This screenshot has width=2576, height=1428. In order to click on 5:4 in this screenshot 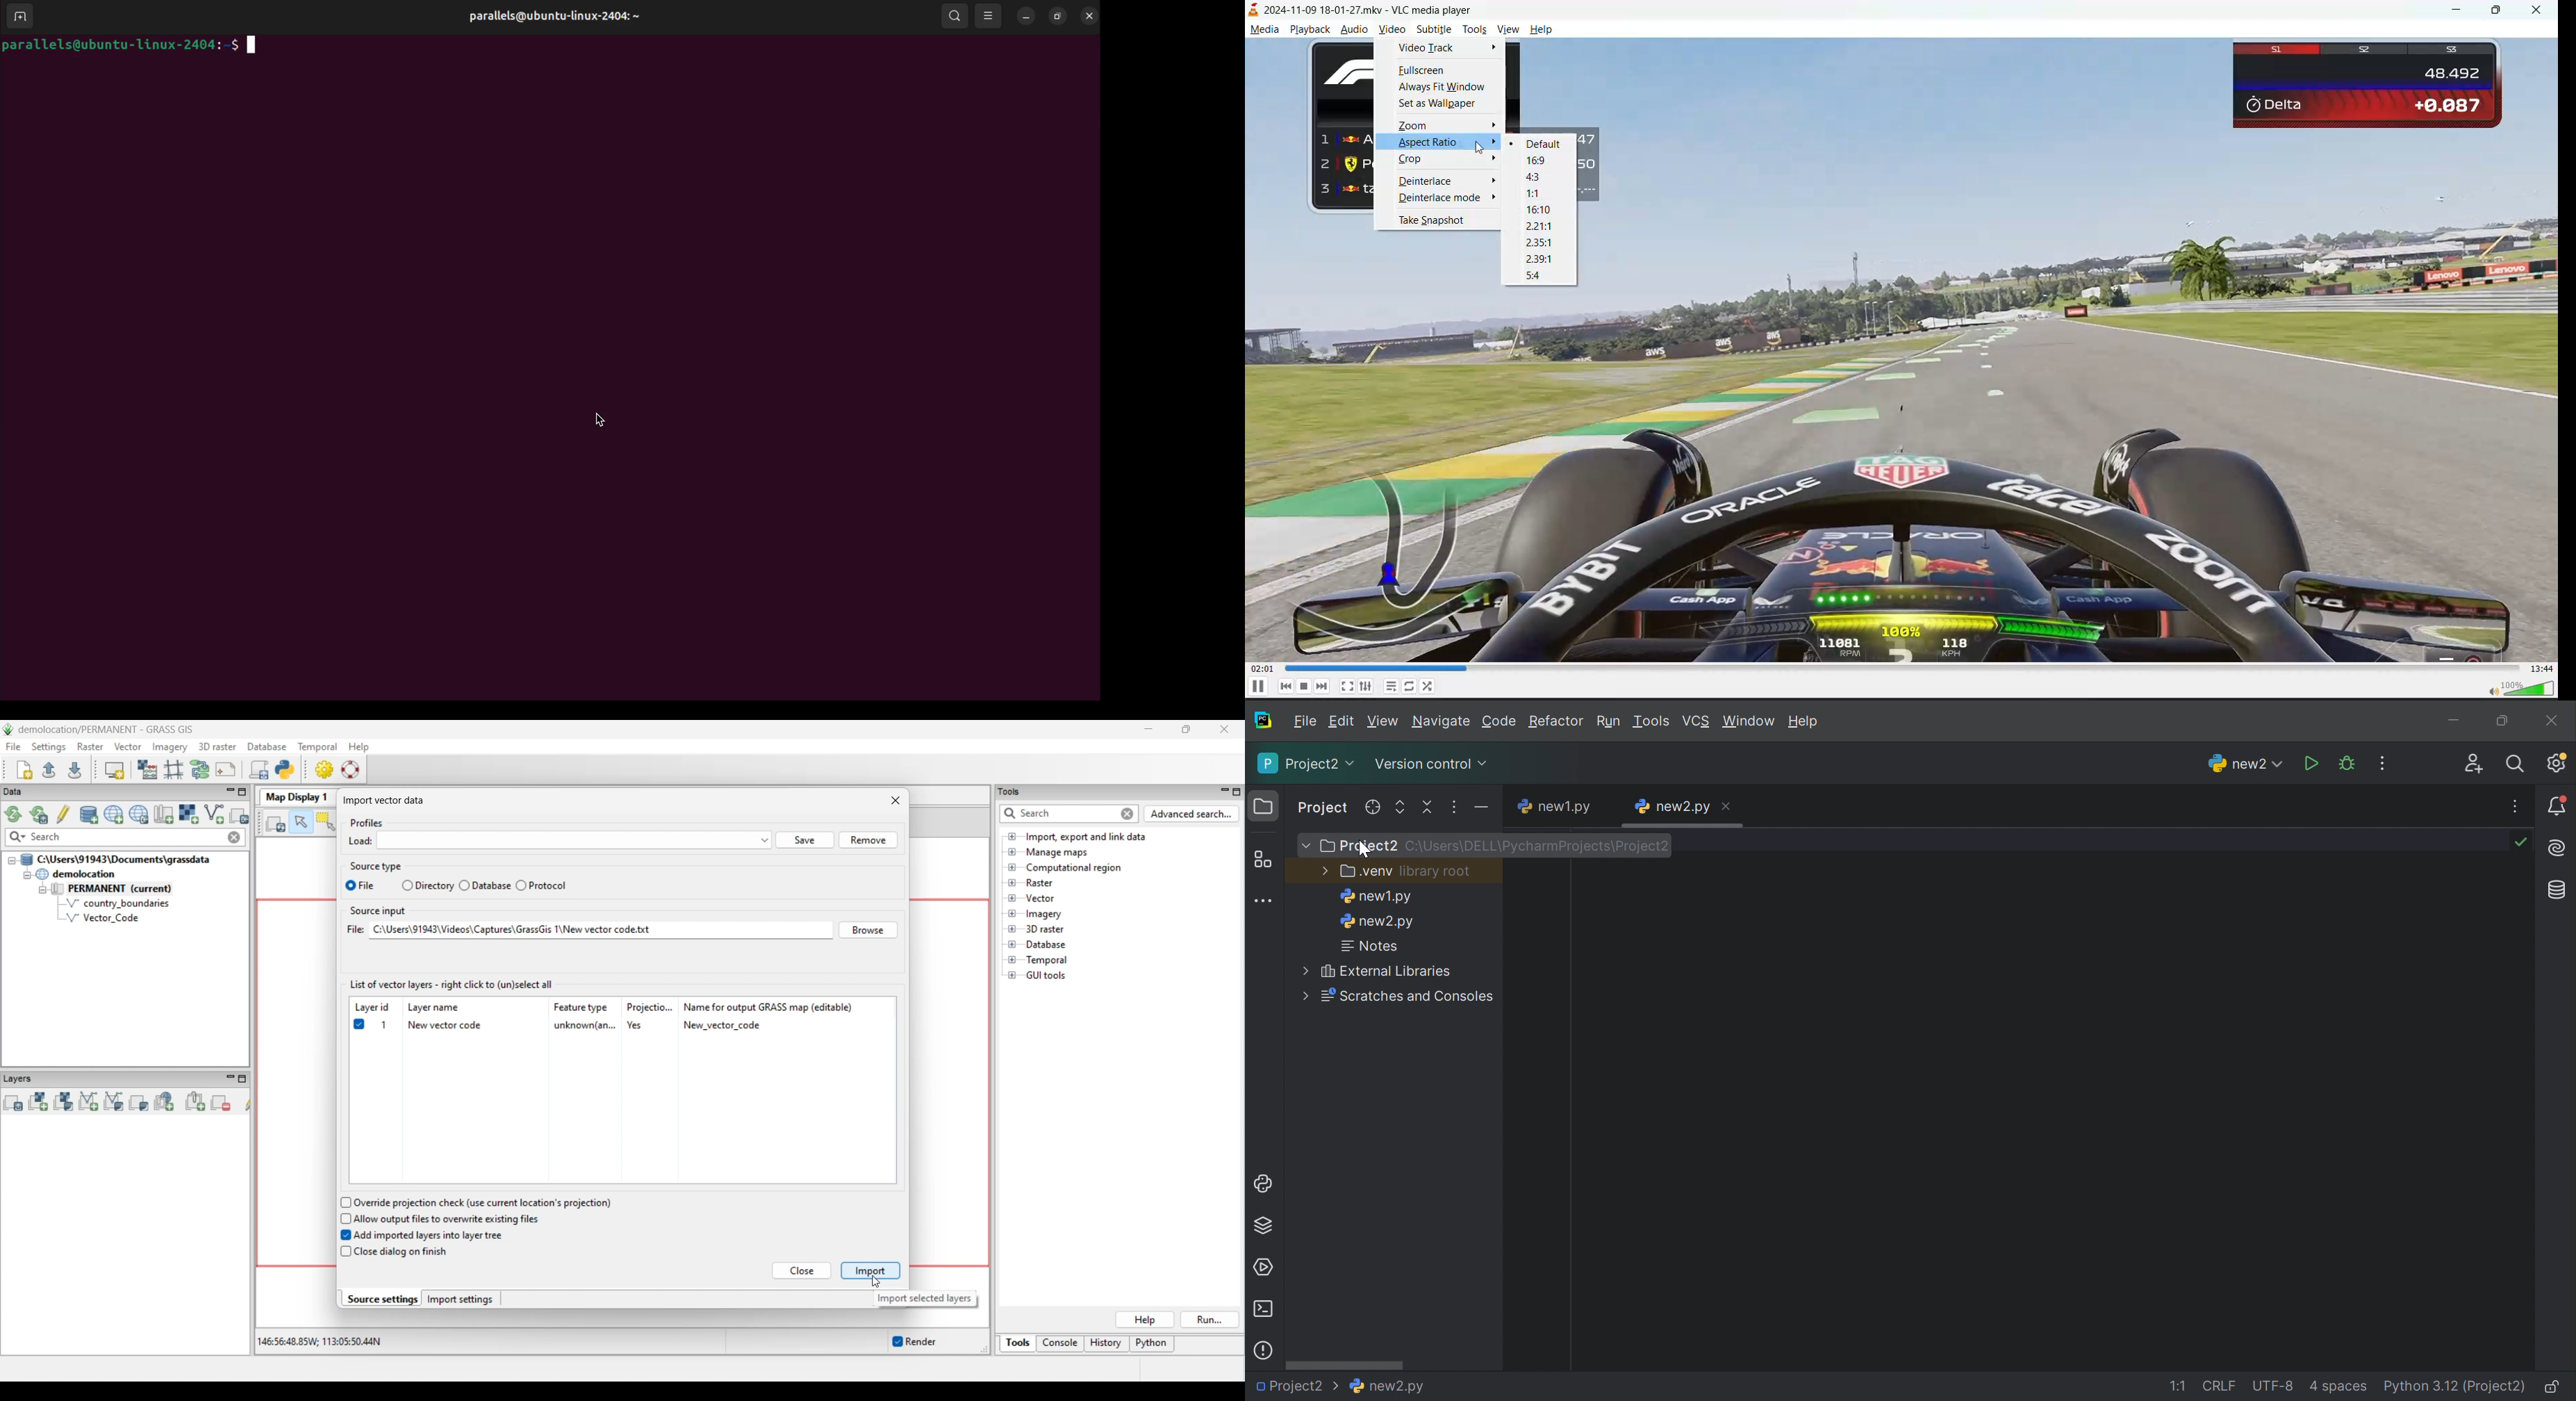, I will do `click(1534, 274)`.